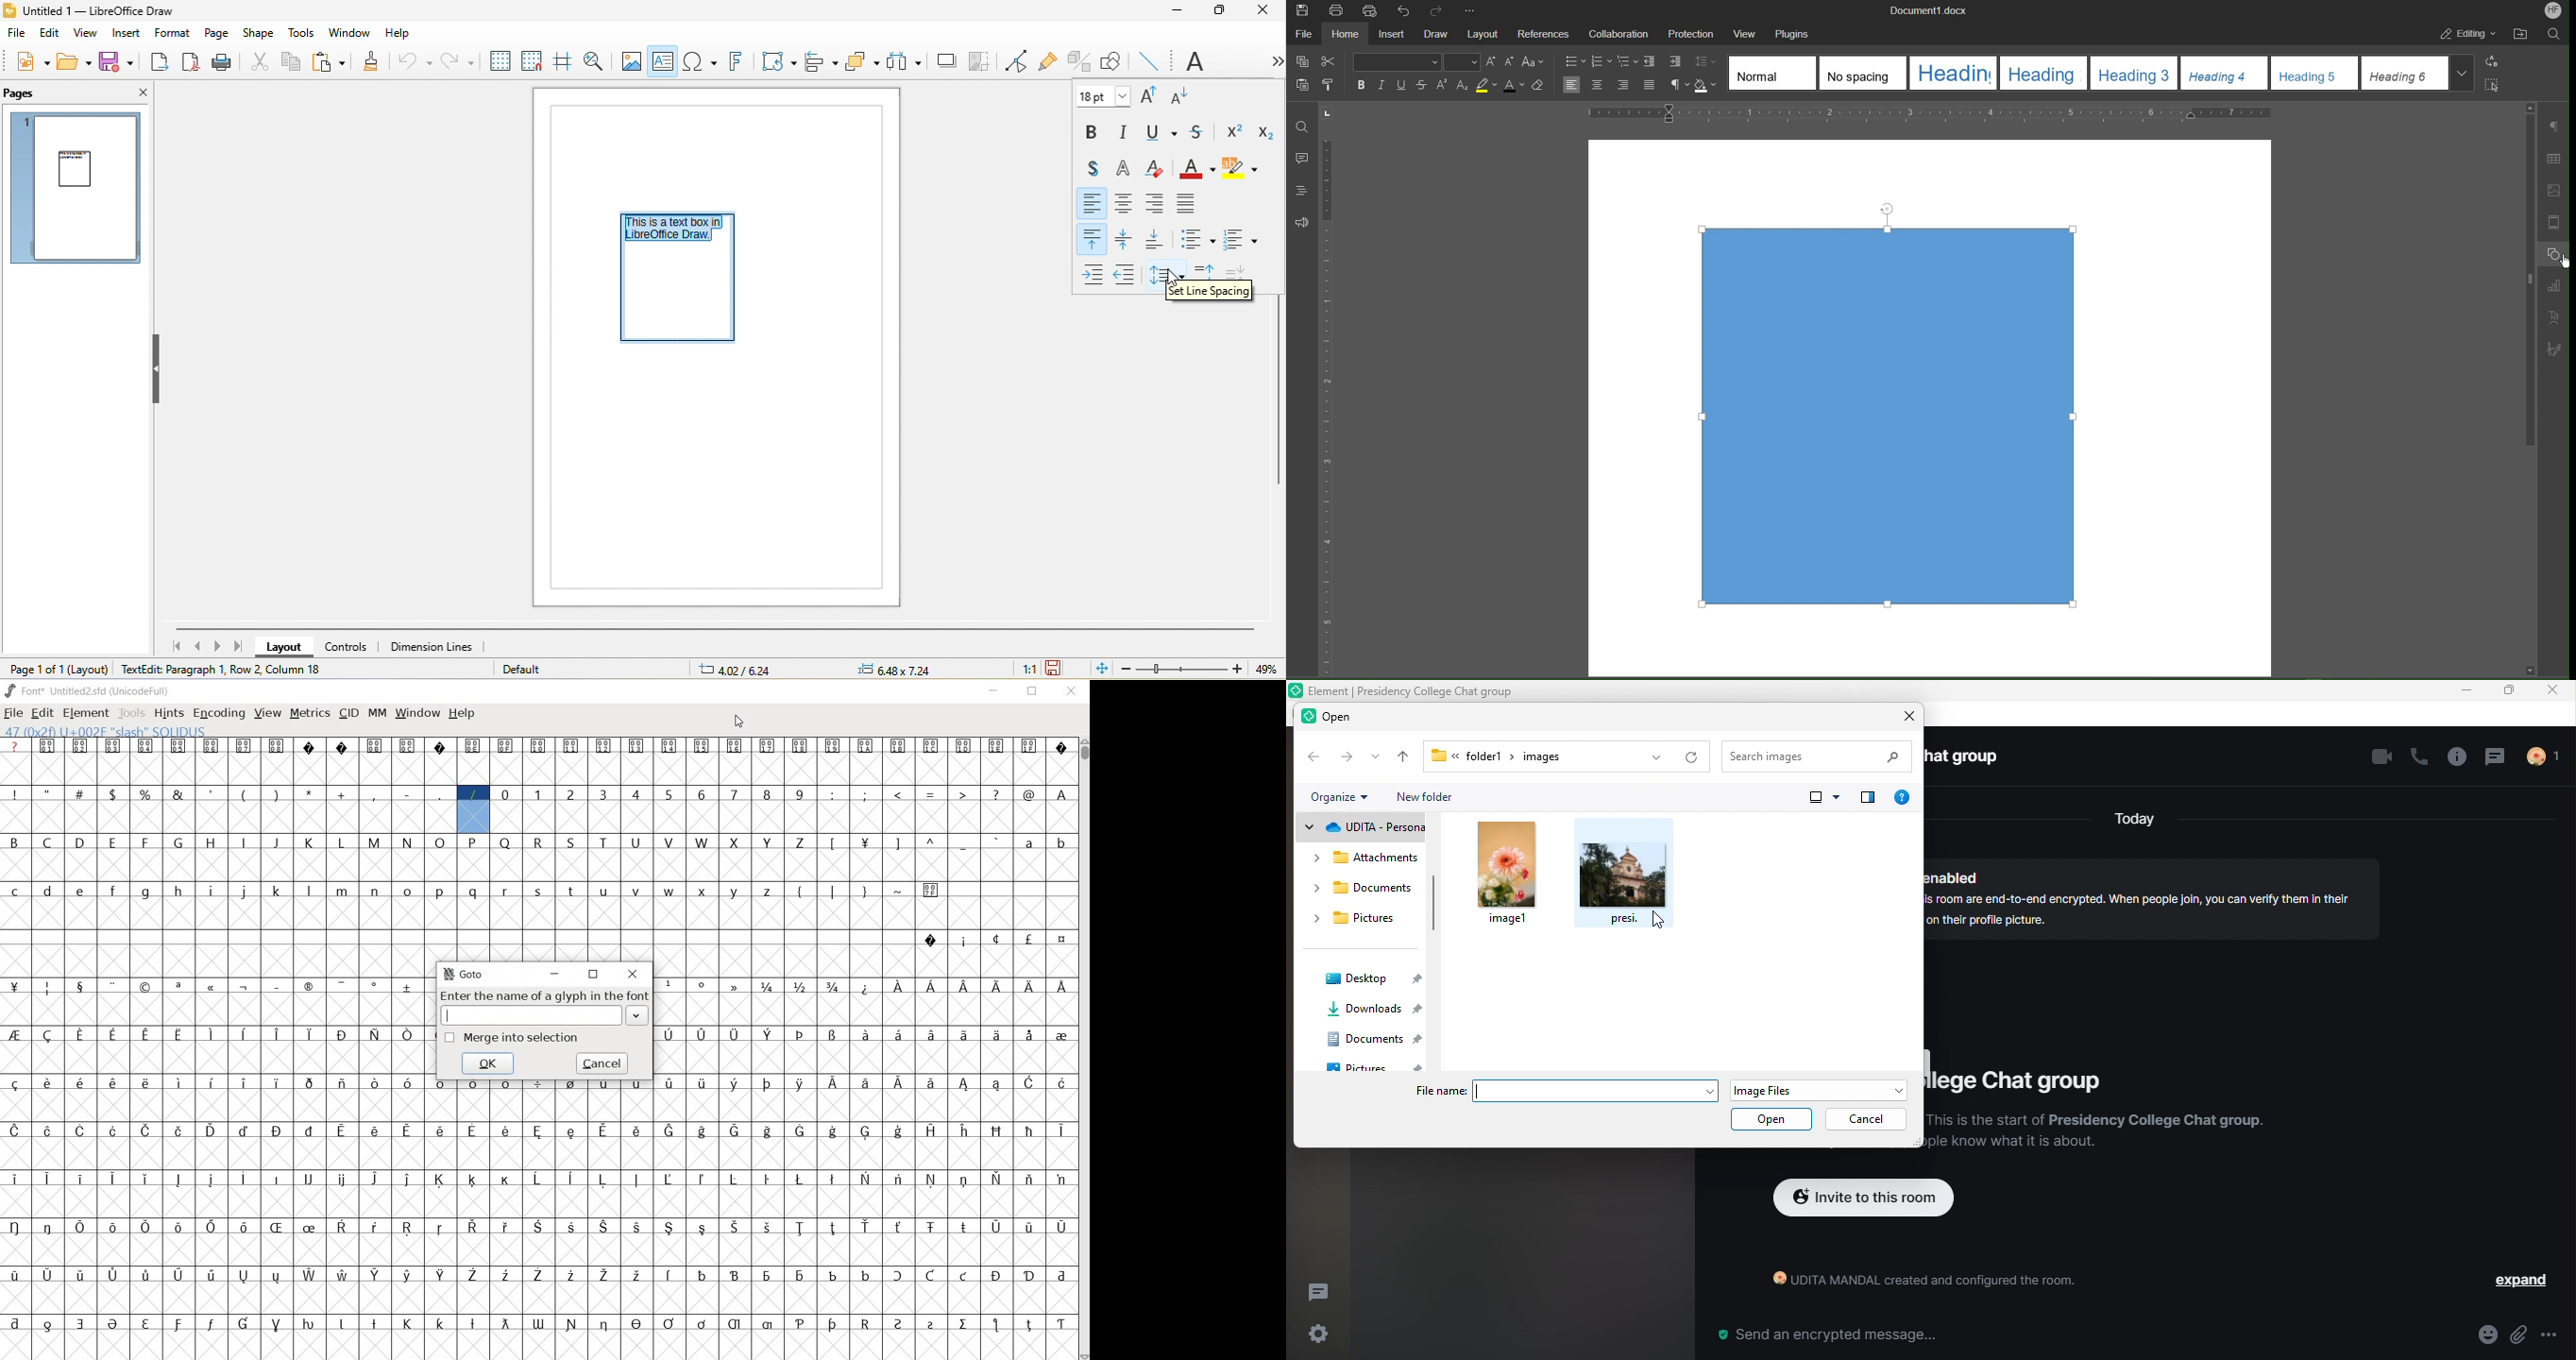 This screenshot has width=2576, height=1372. What do you see at coordinates (278, 987) in the screenshot?
I see `glyph` at bounding box center [278, 987].